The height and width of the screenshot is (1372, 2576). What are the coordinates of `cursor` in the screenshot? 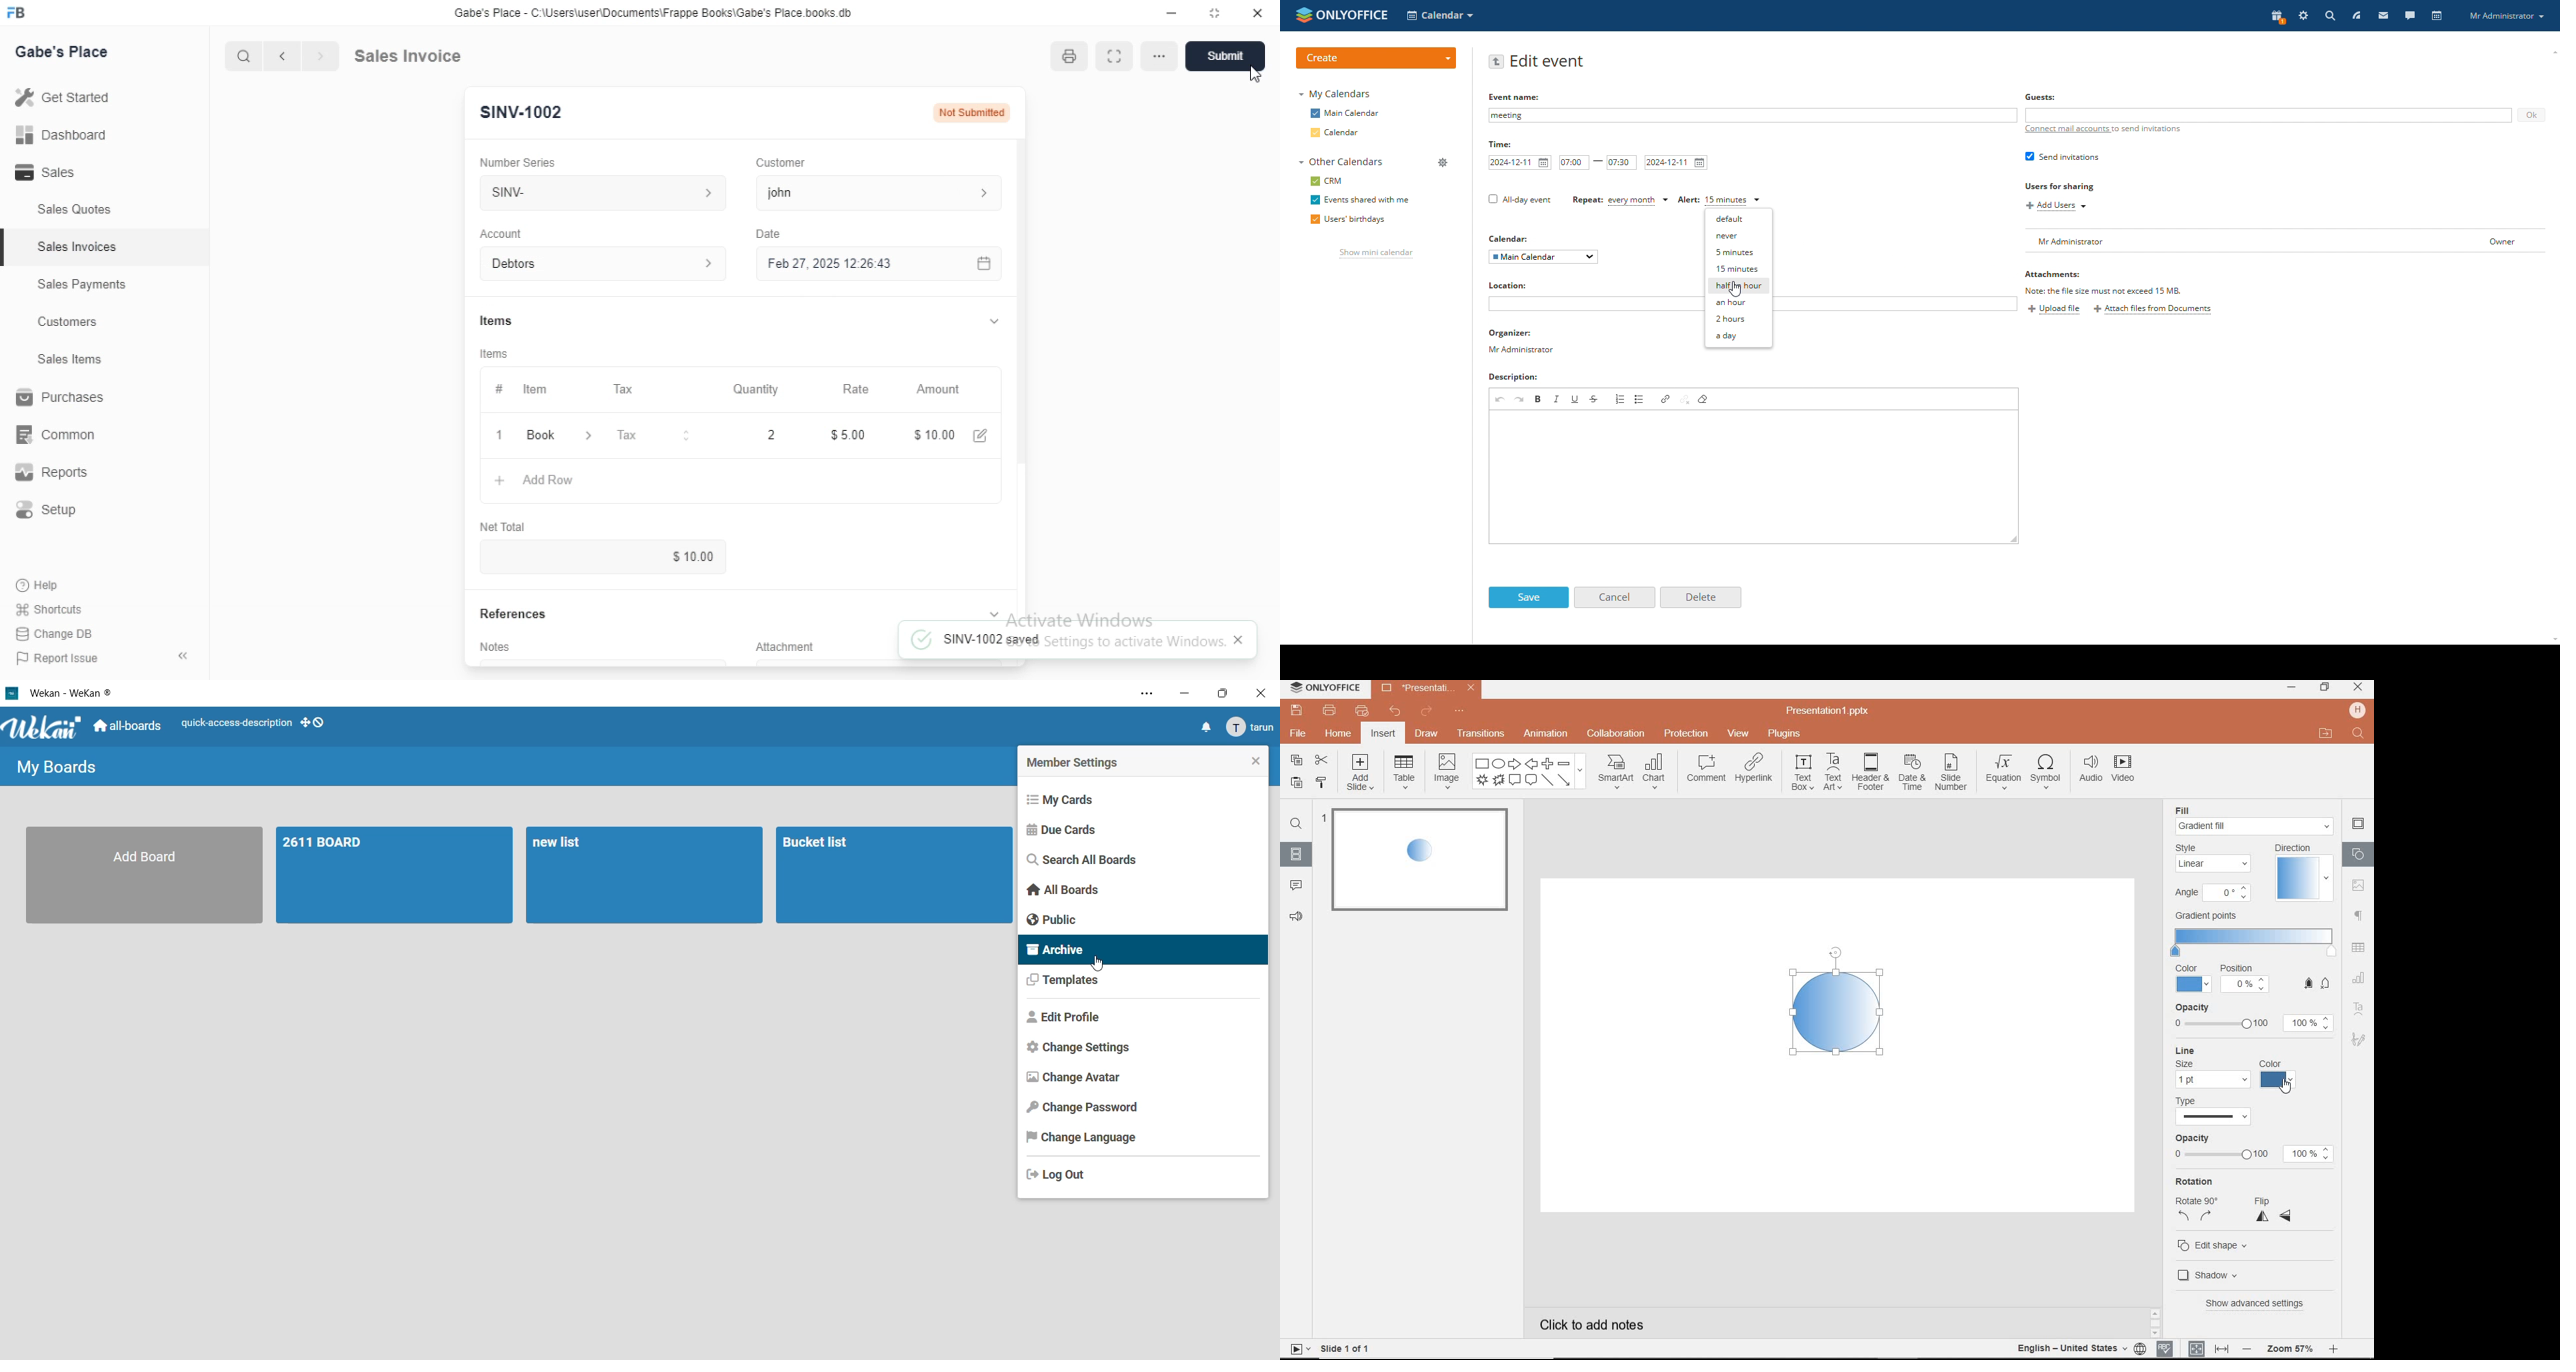 It's located at (1099, 967).